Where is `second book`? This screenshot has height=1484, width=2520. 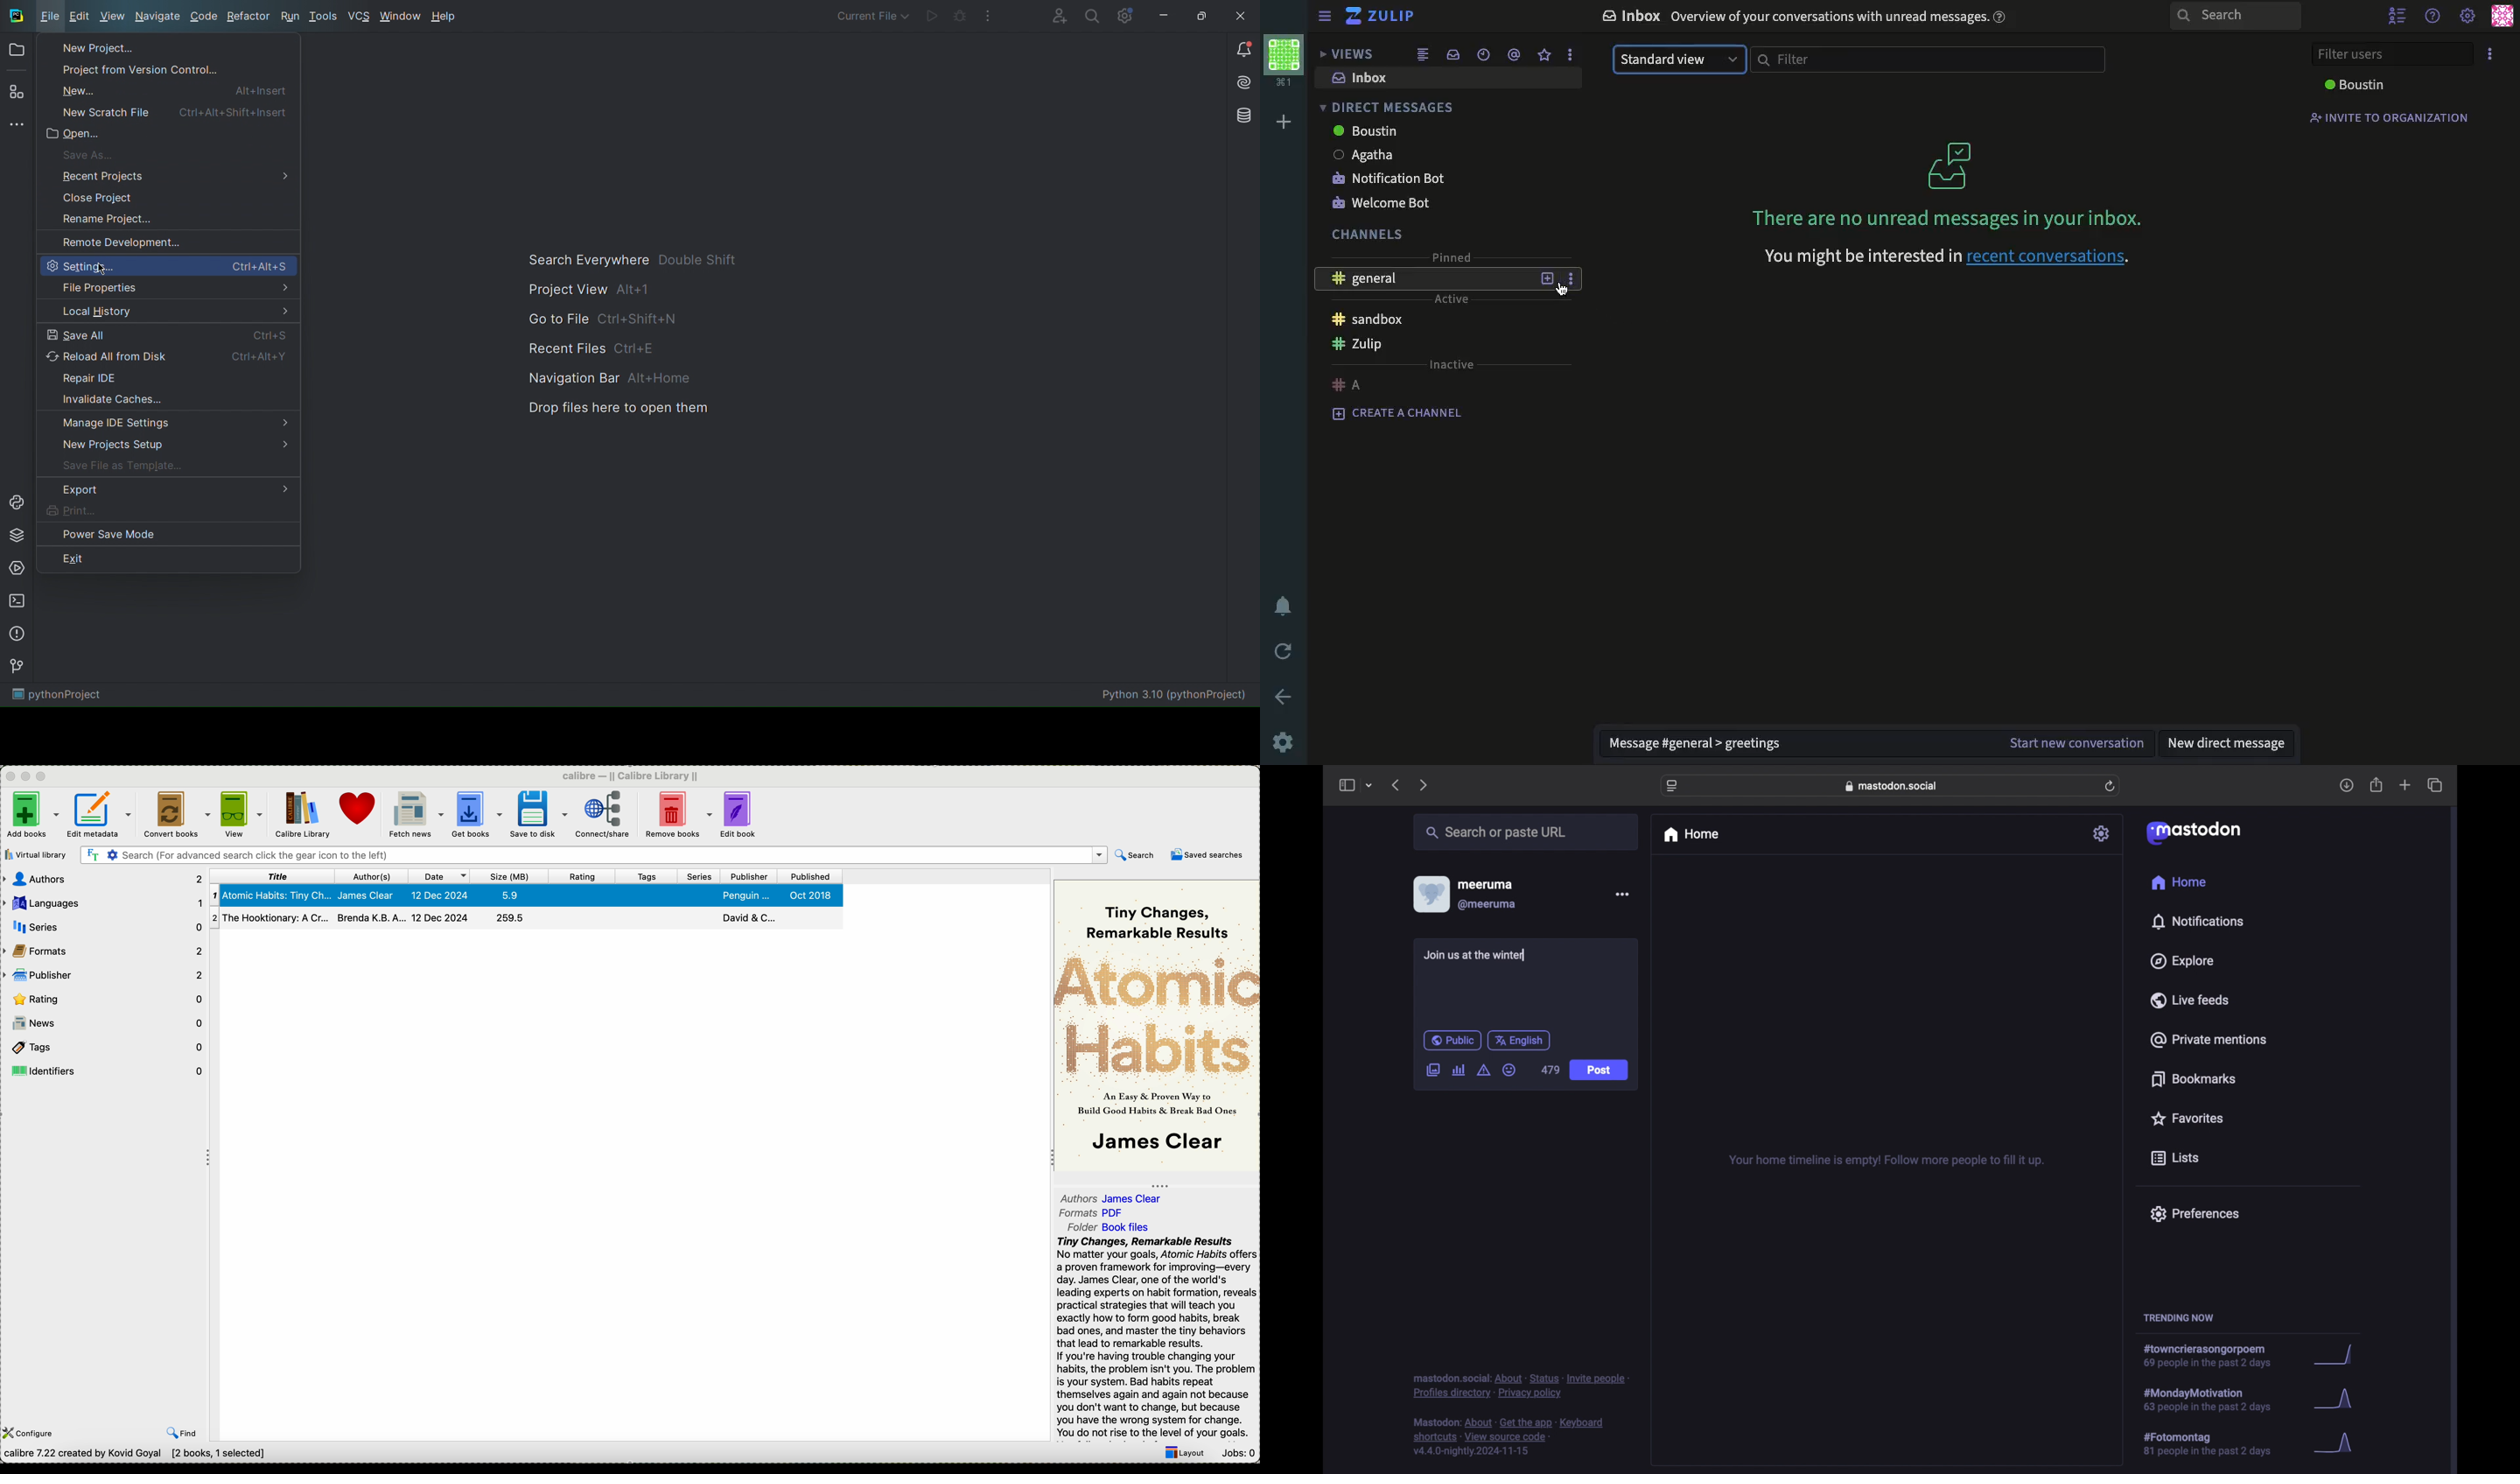 second book is located at coordinates (523, 918).